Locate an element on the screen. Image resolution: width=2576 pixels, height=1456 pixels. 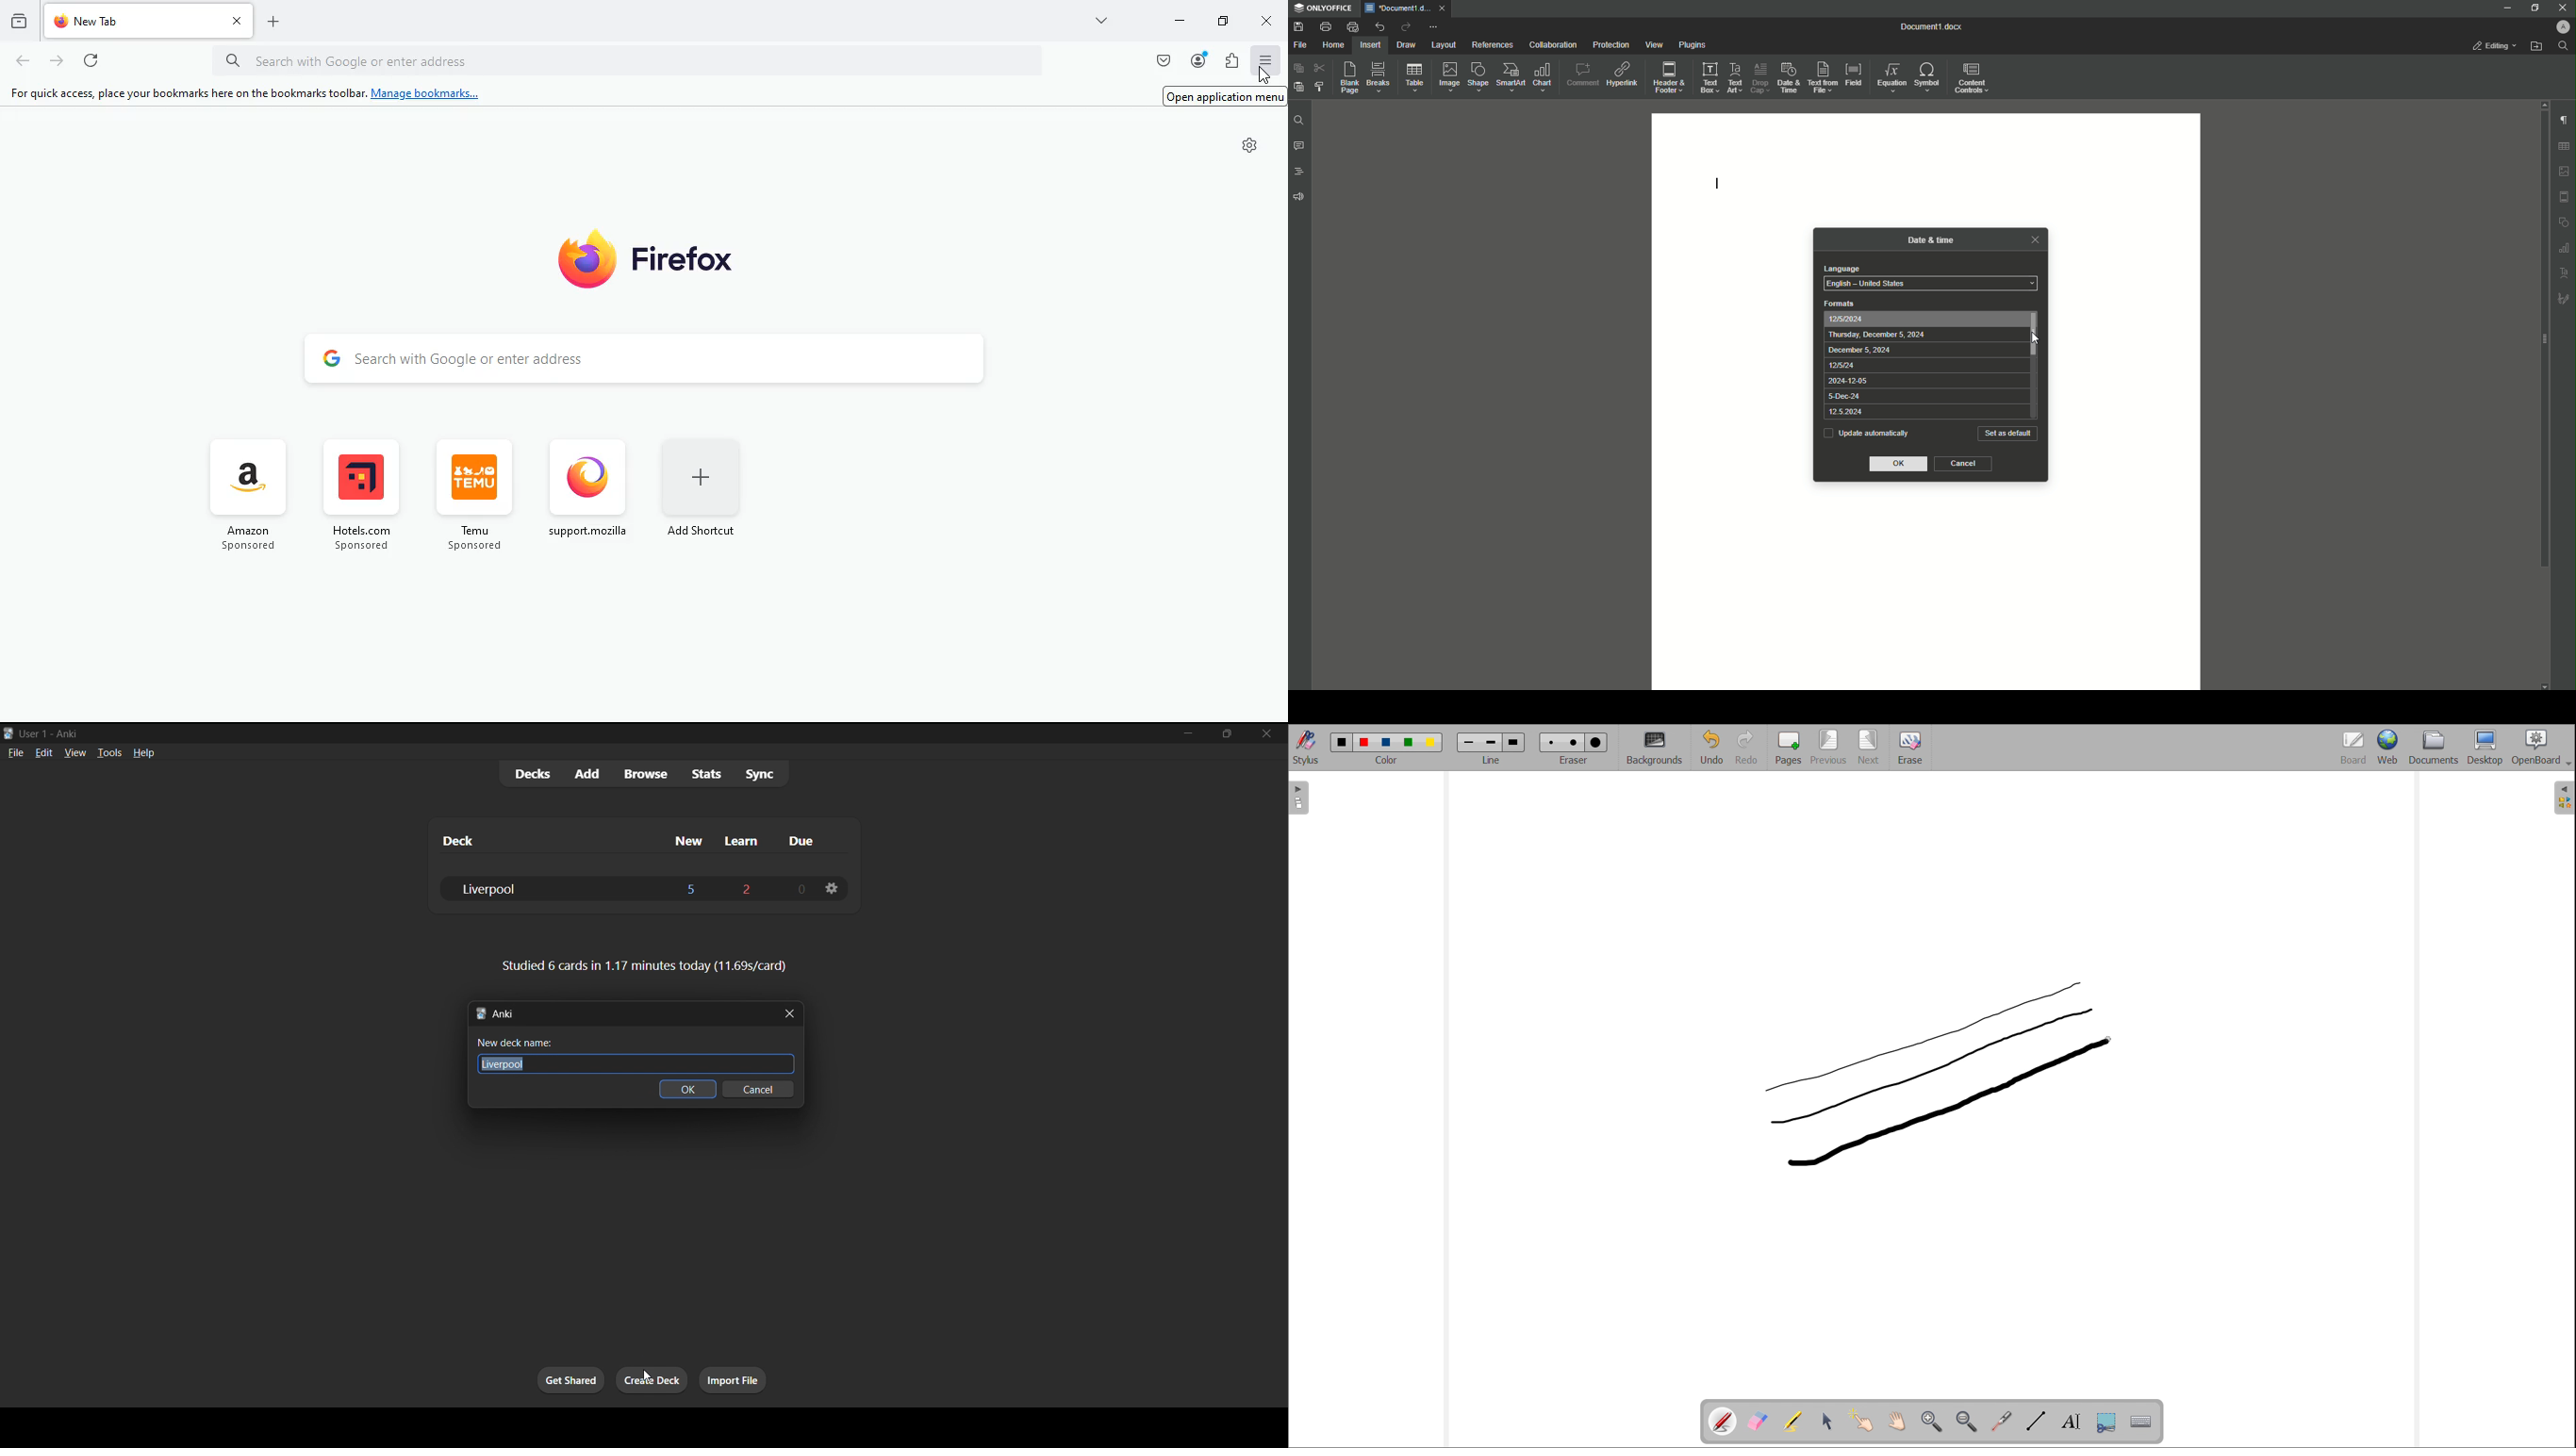
erase annotations is located at coordinates (1758, 1421).